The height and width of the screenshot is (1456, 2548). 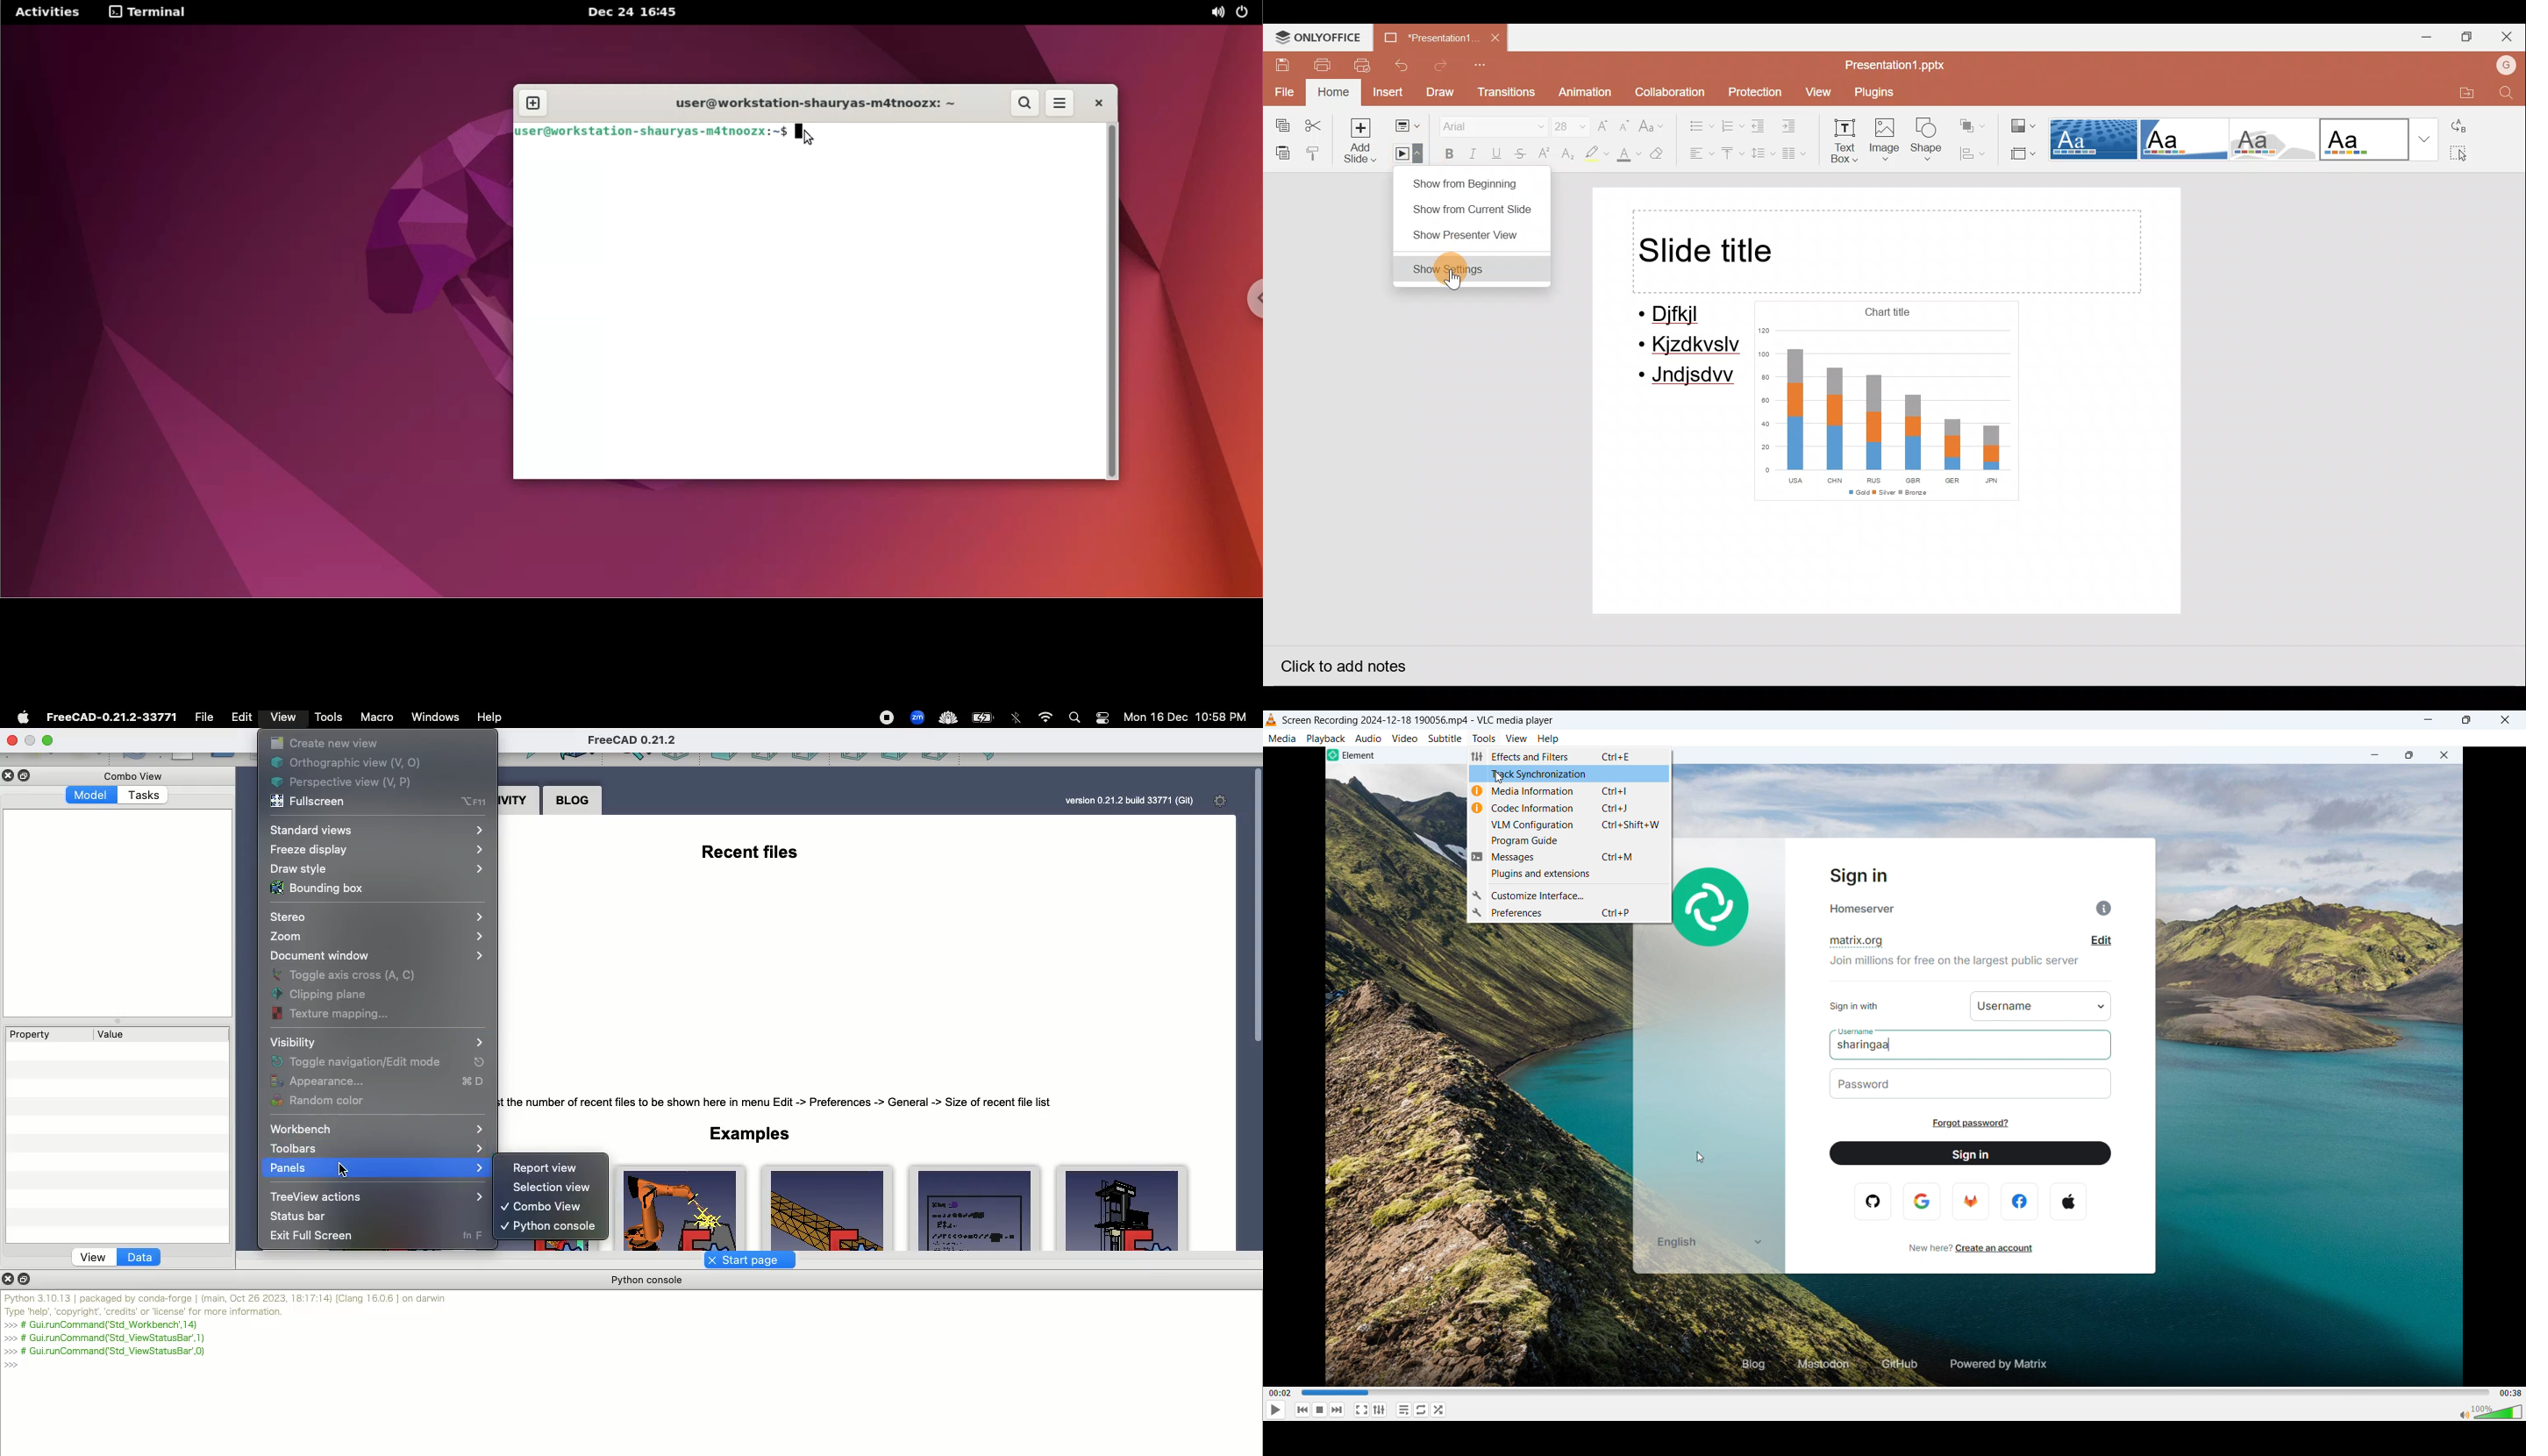 I want to click on Toggle axis cross, so click(x=360, y=974).